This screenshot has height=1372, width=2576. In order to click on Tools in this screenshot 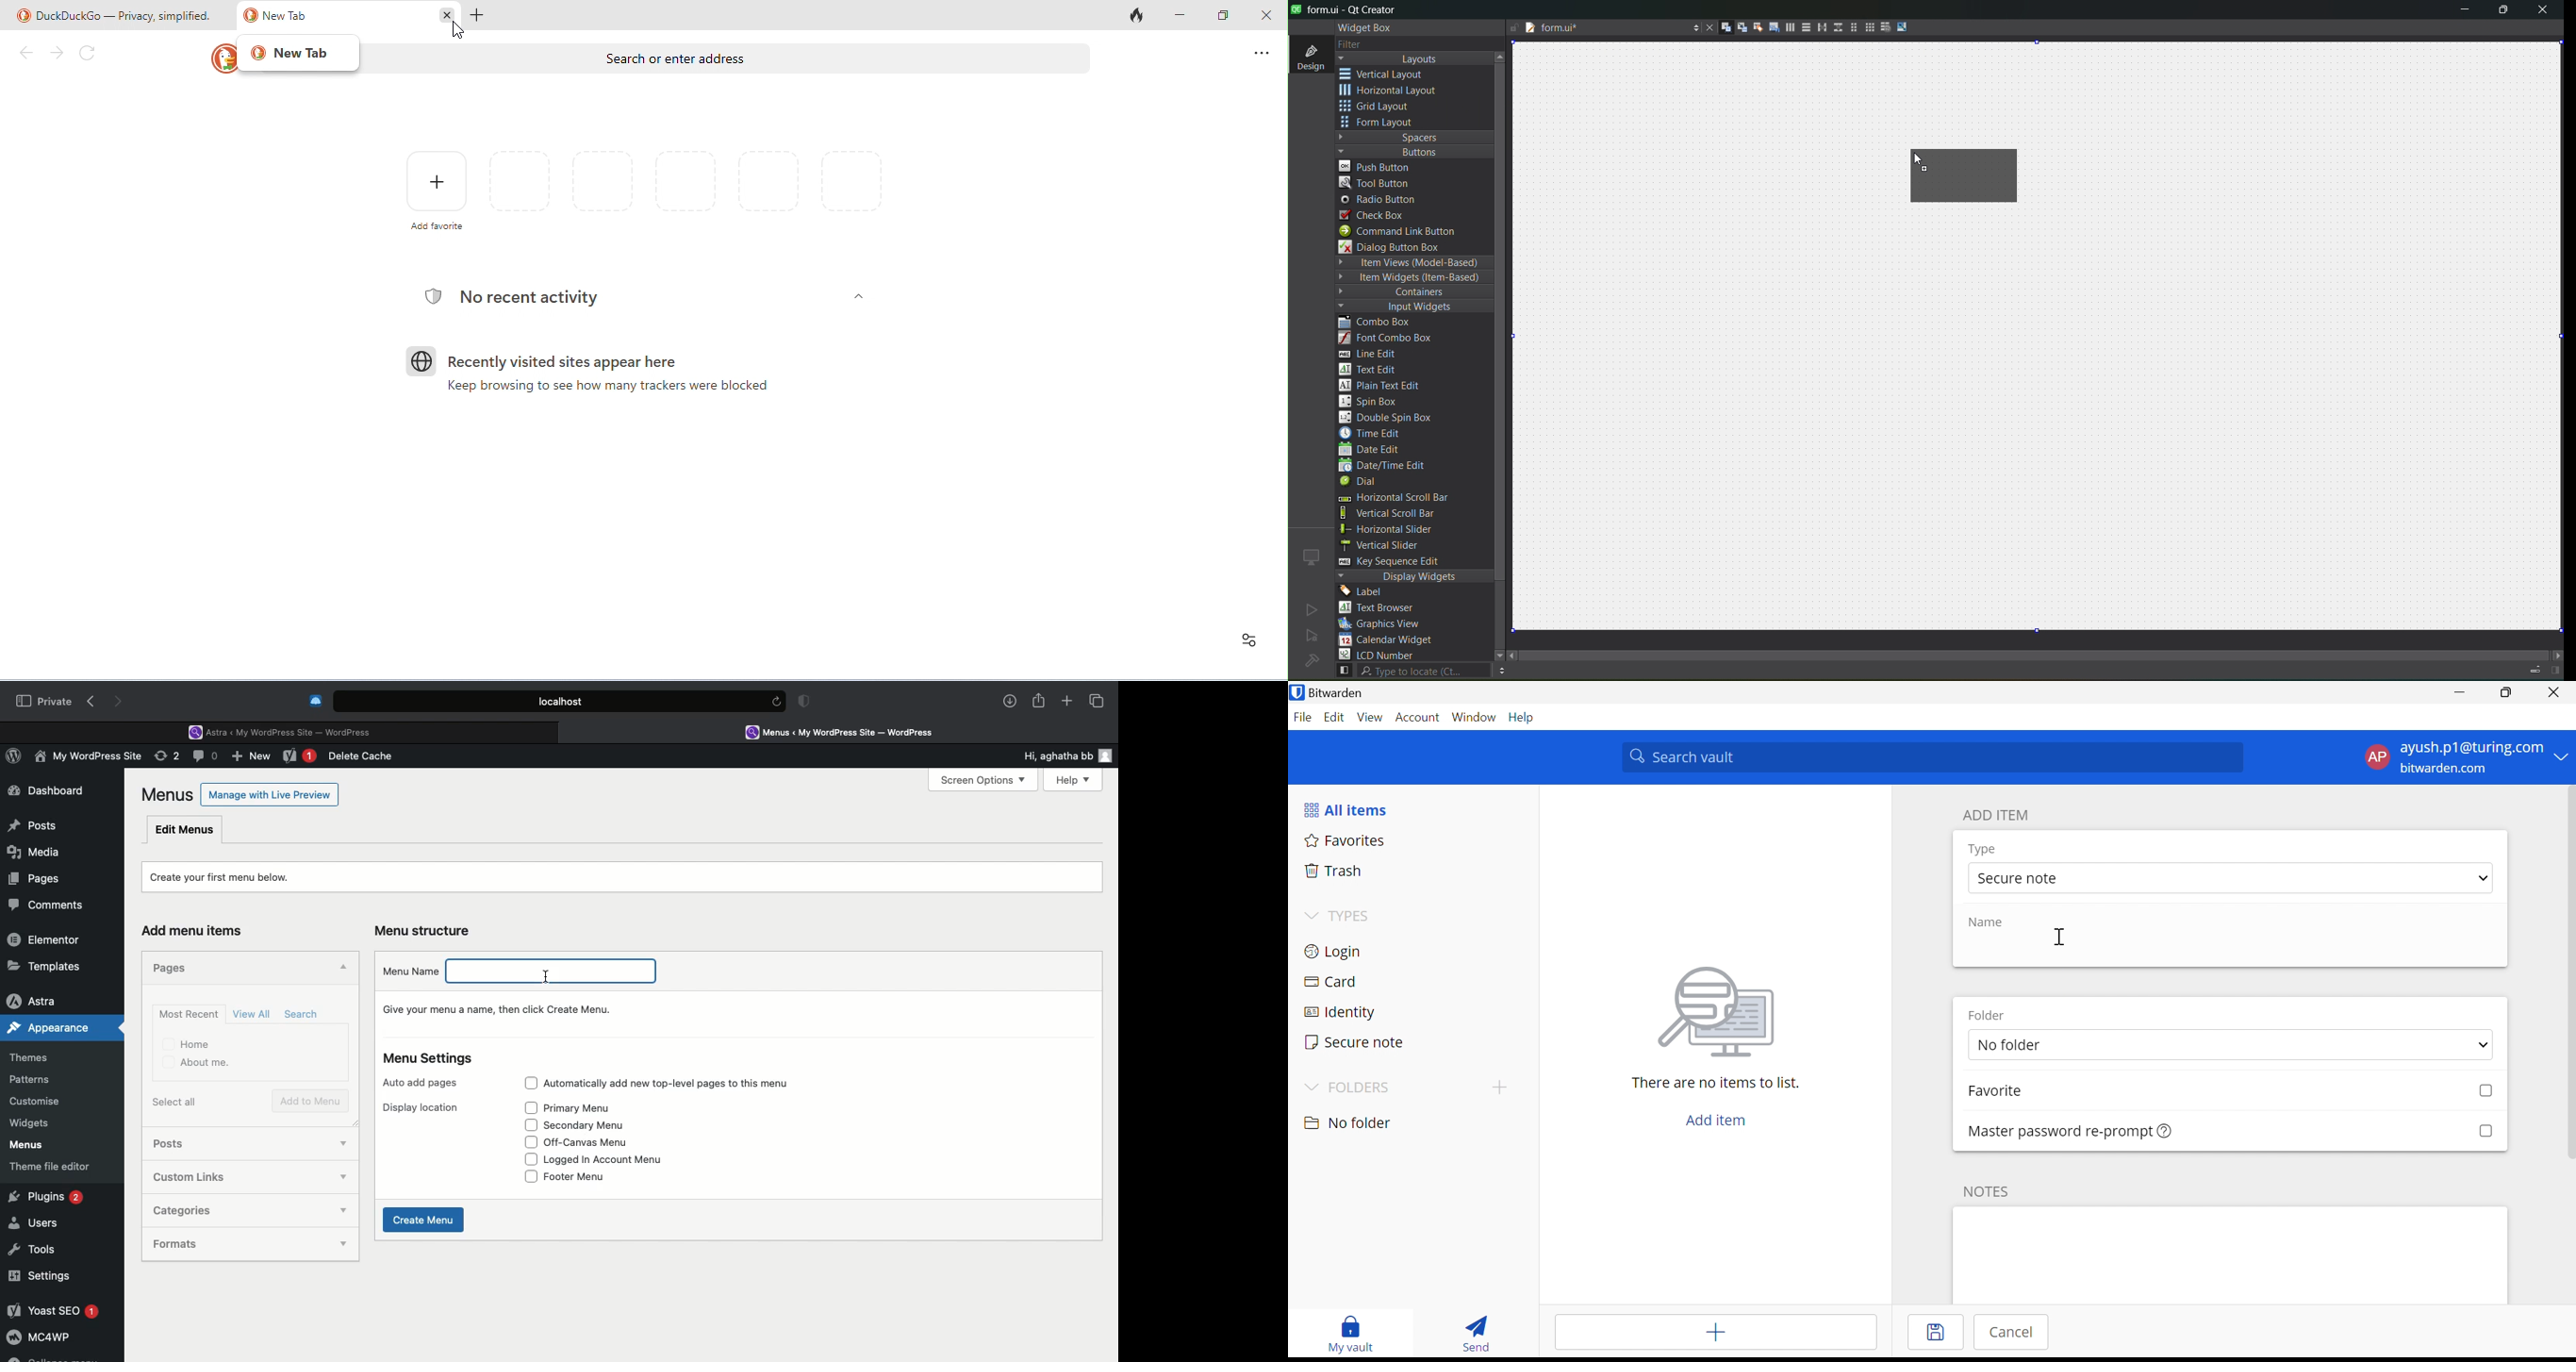, I will do `click(33, 1247)`.